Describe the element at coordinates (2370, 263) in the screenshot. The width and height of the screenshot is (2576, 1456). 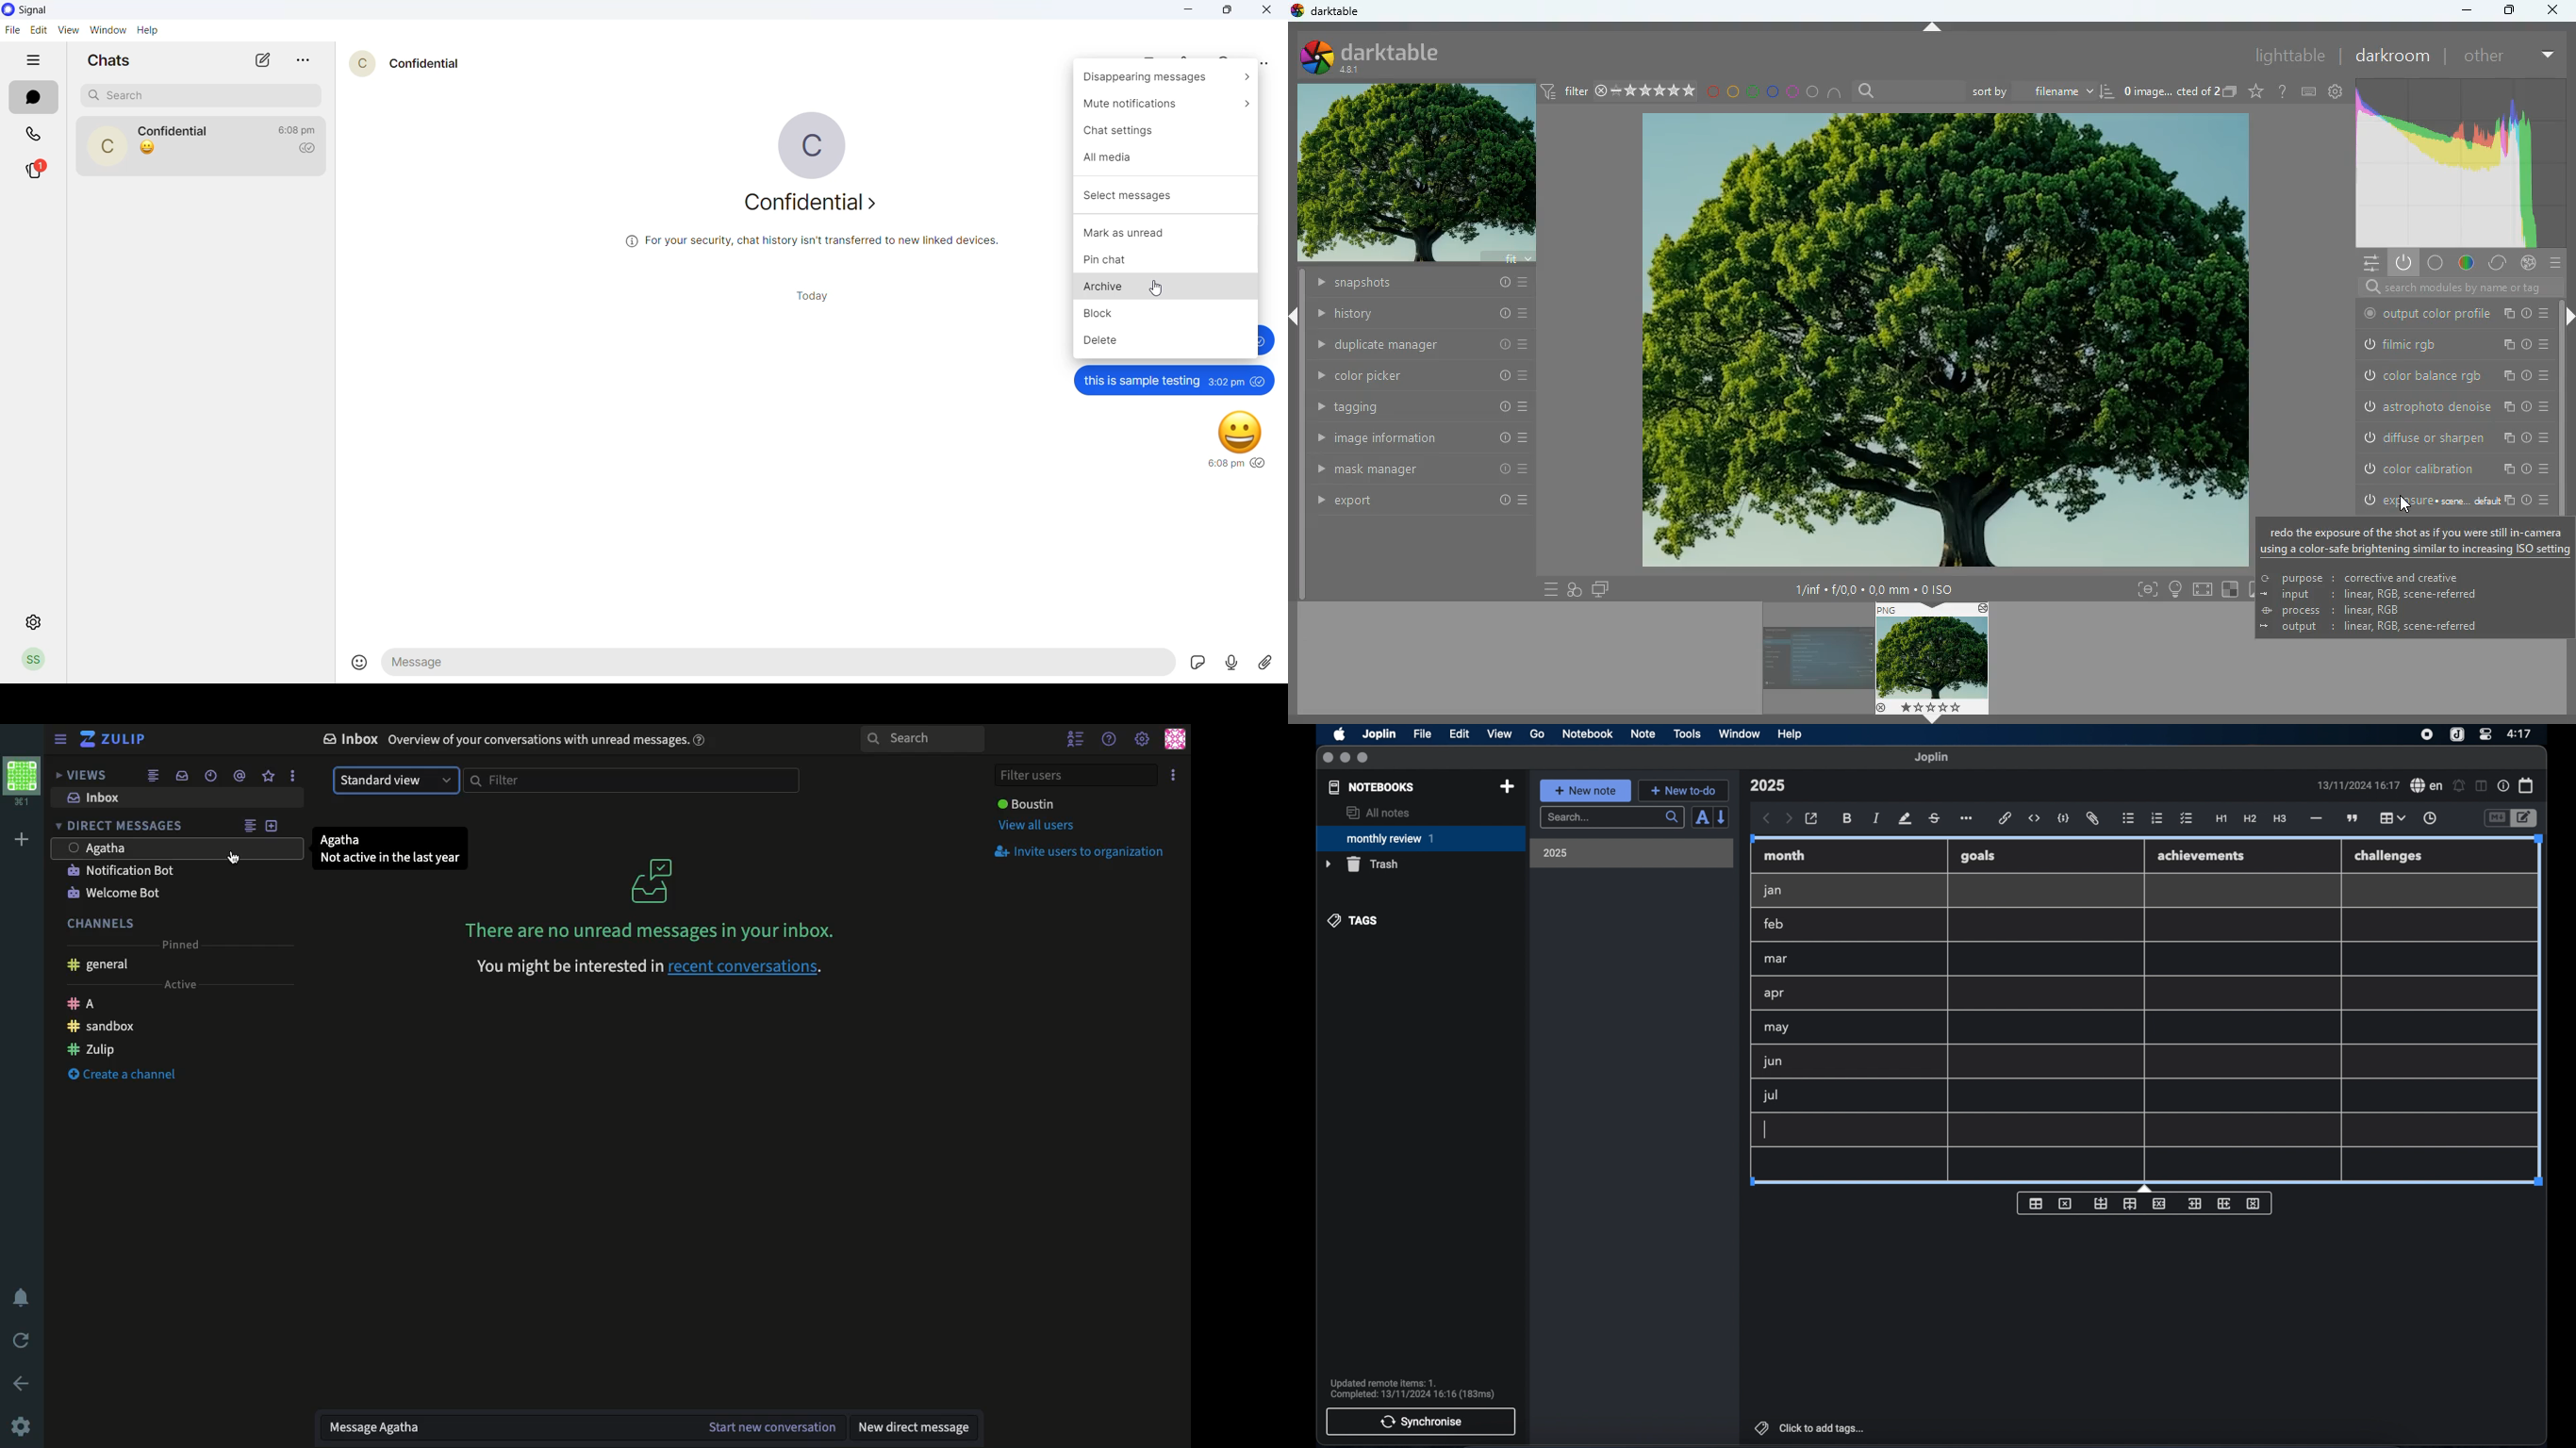
I see `settings` at that location.